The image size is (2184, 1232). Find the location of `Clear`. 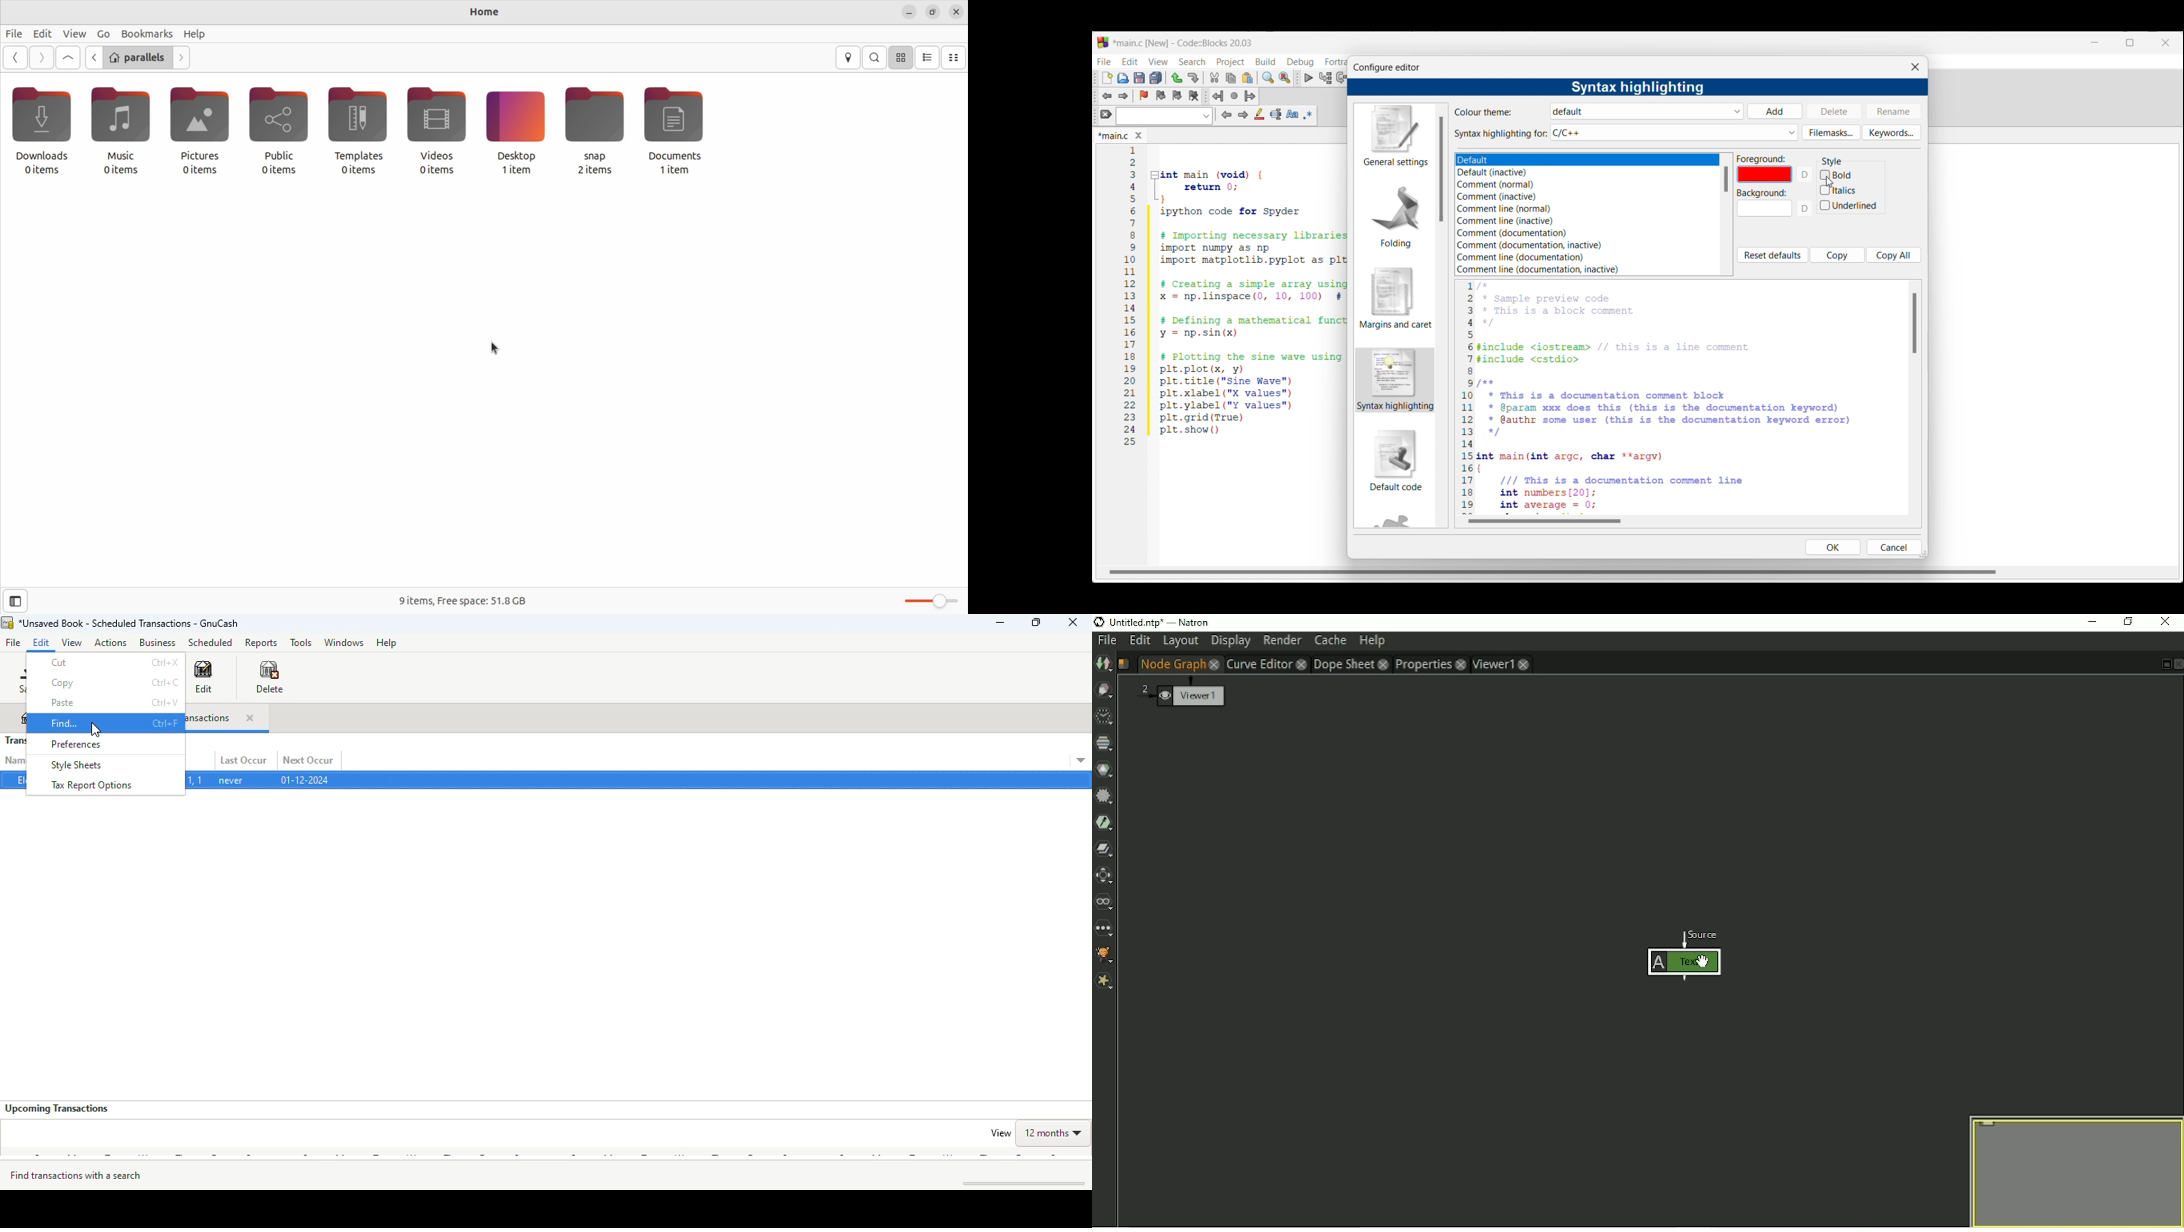

Clear is located at coordinates (1106, 114).